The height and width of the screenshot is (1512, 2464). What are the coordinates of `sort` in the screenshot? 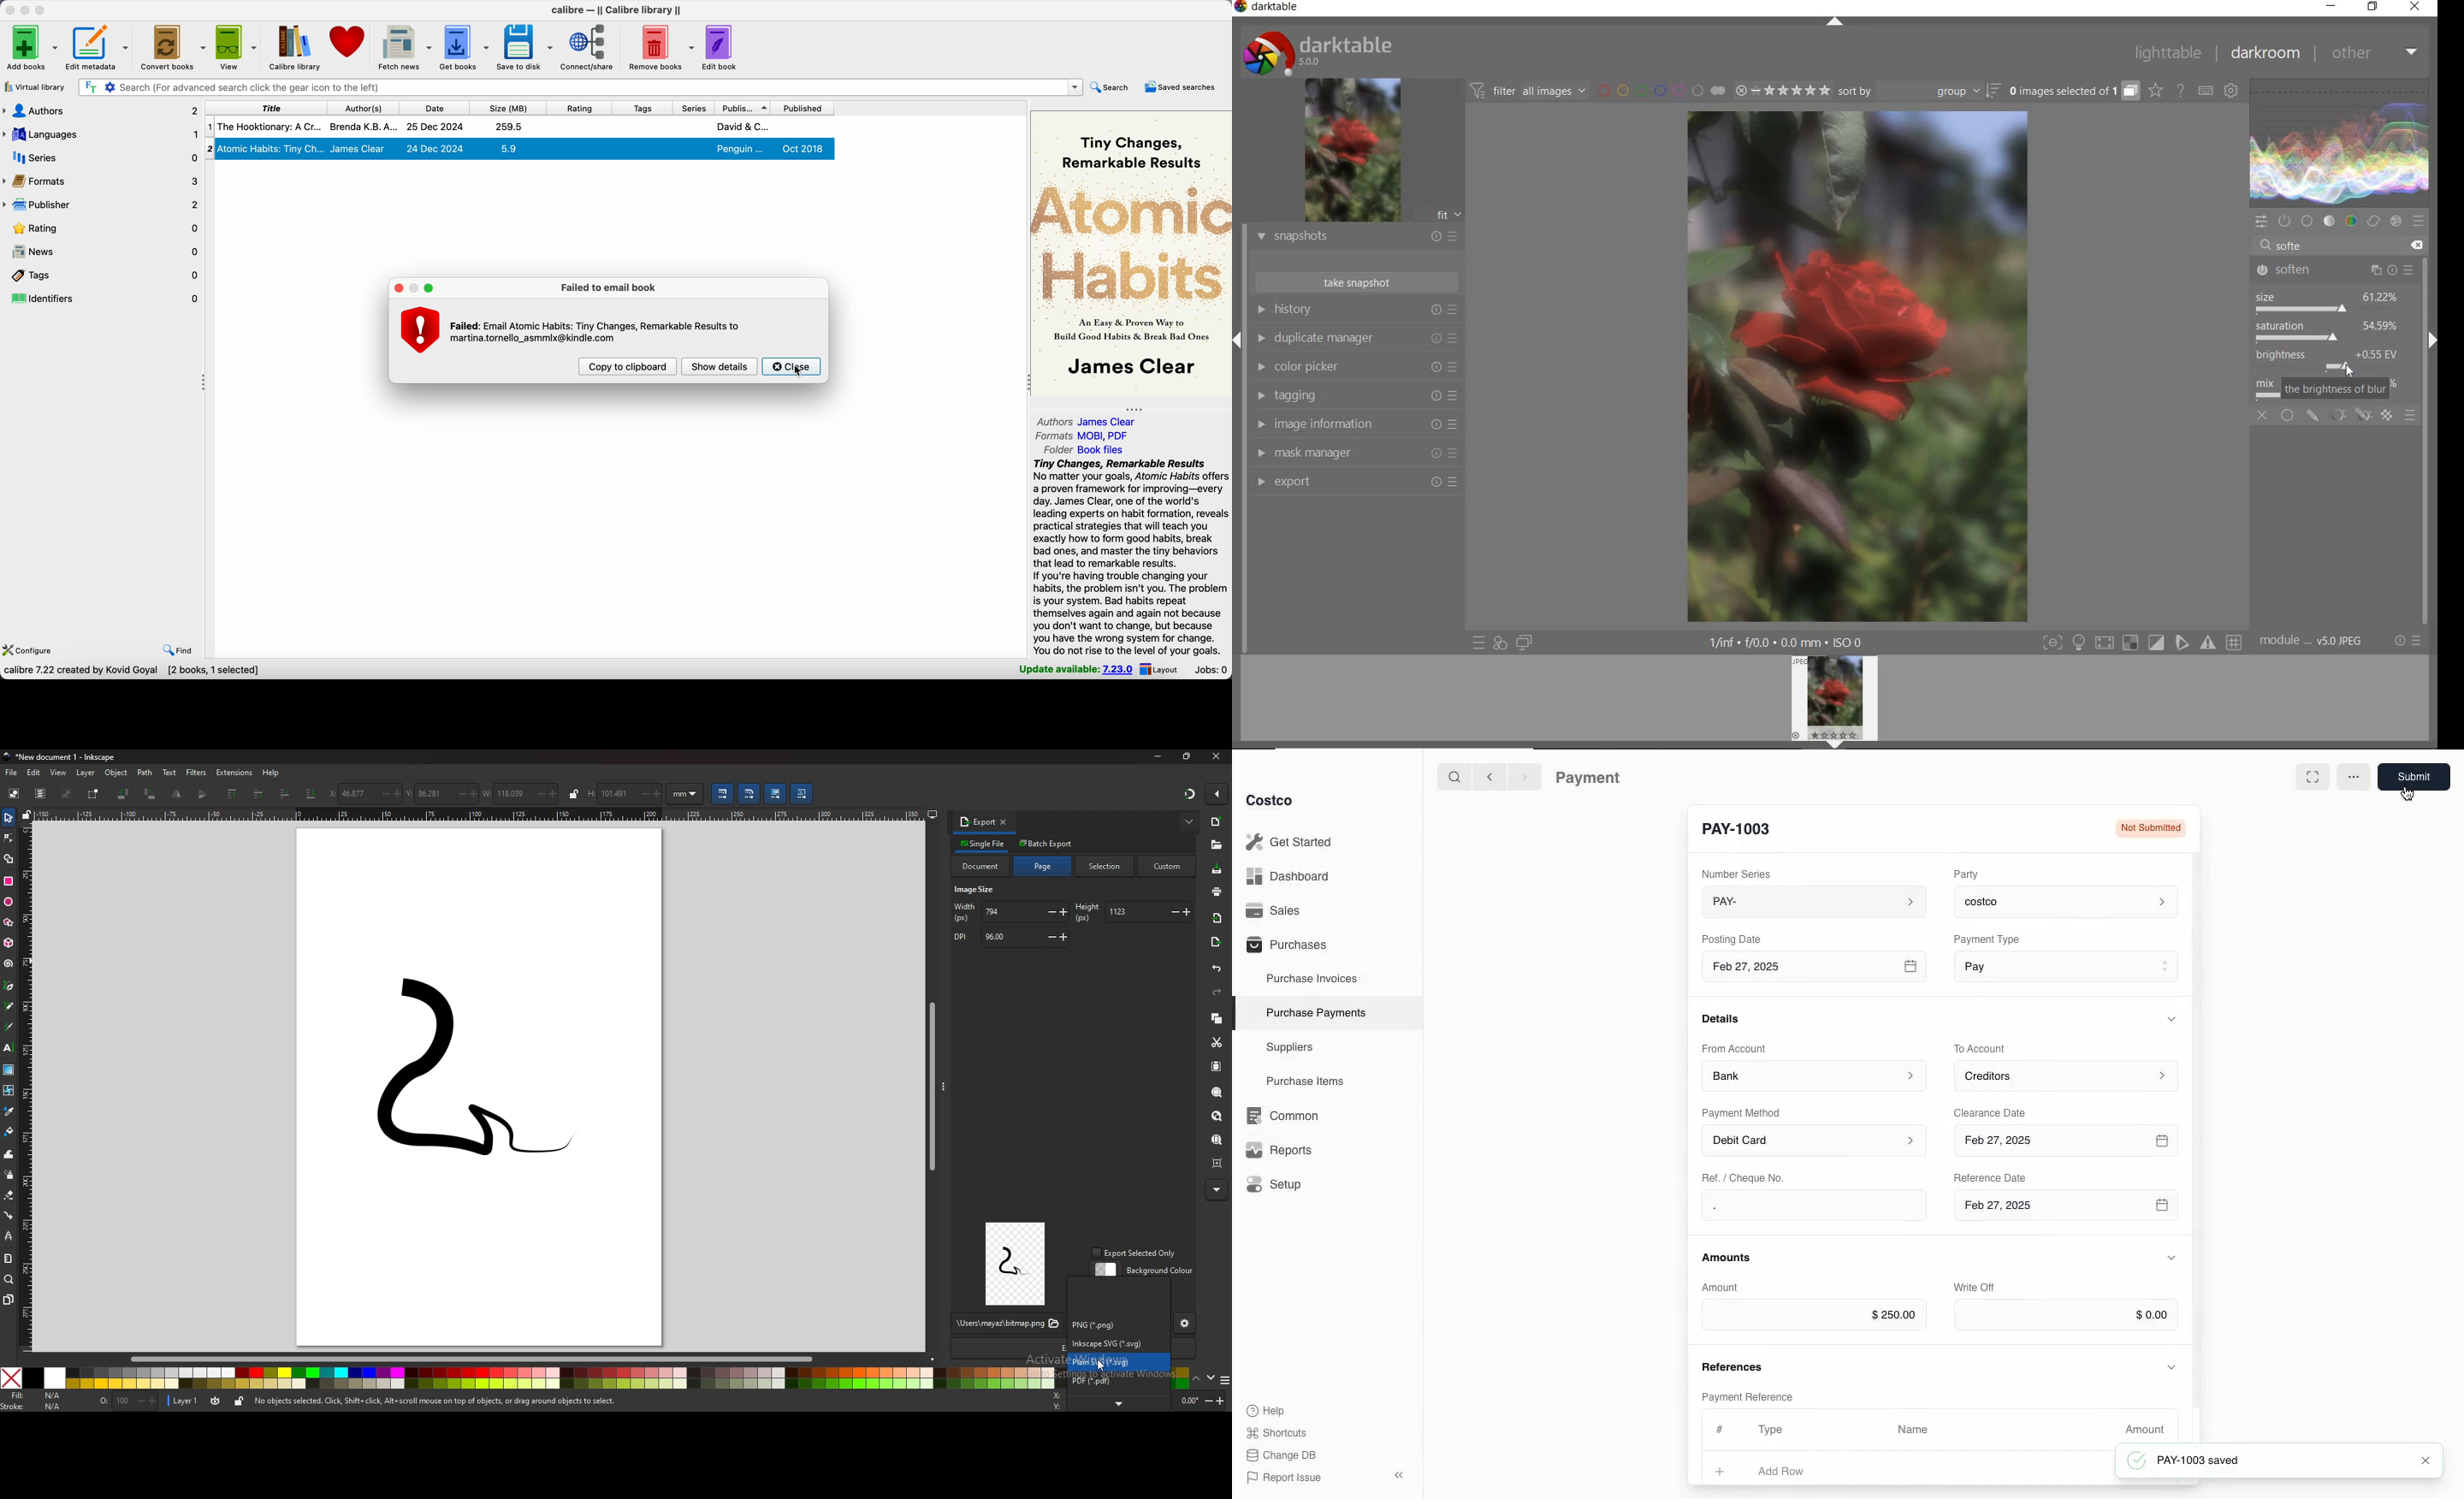 It's located at (1920, 92).